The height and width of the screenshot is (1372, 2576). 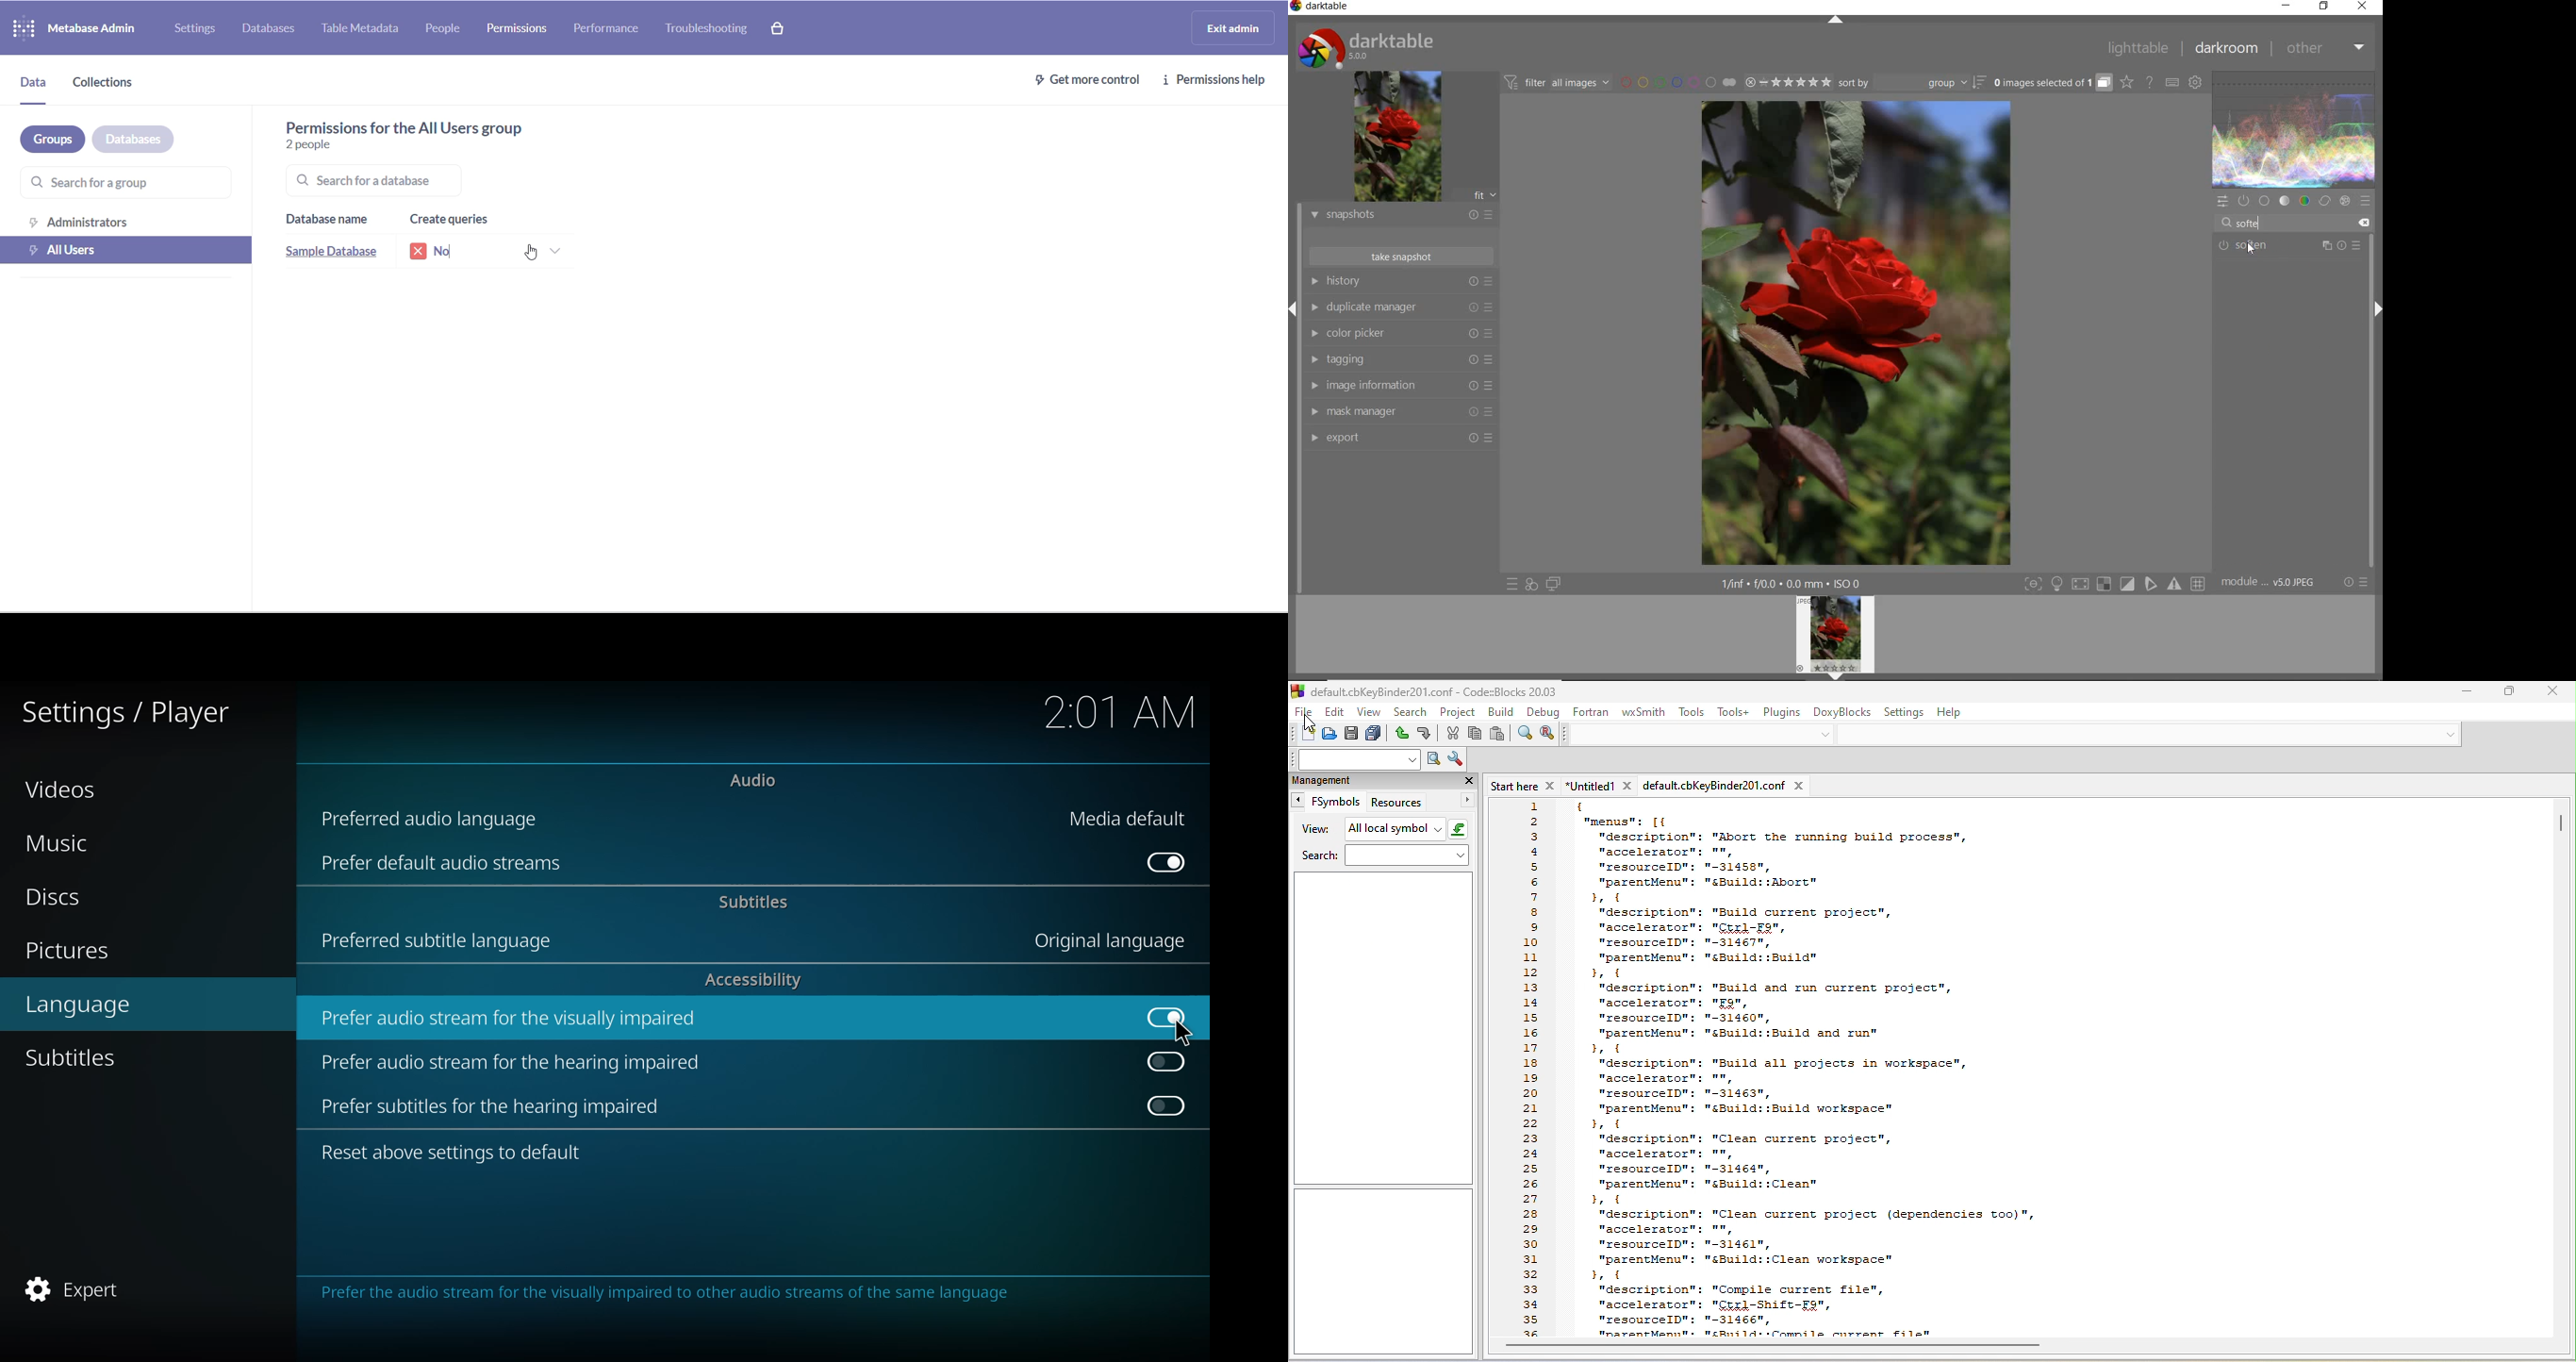 What do you see at coordinates (1113, 940) in the screenshot?
I see `language` at bounding box center [1113, 940].